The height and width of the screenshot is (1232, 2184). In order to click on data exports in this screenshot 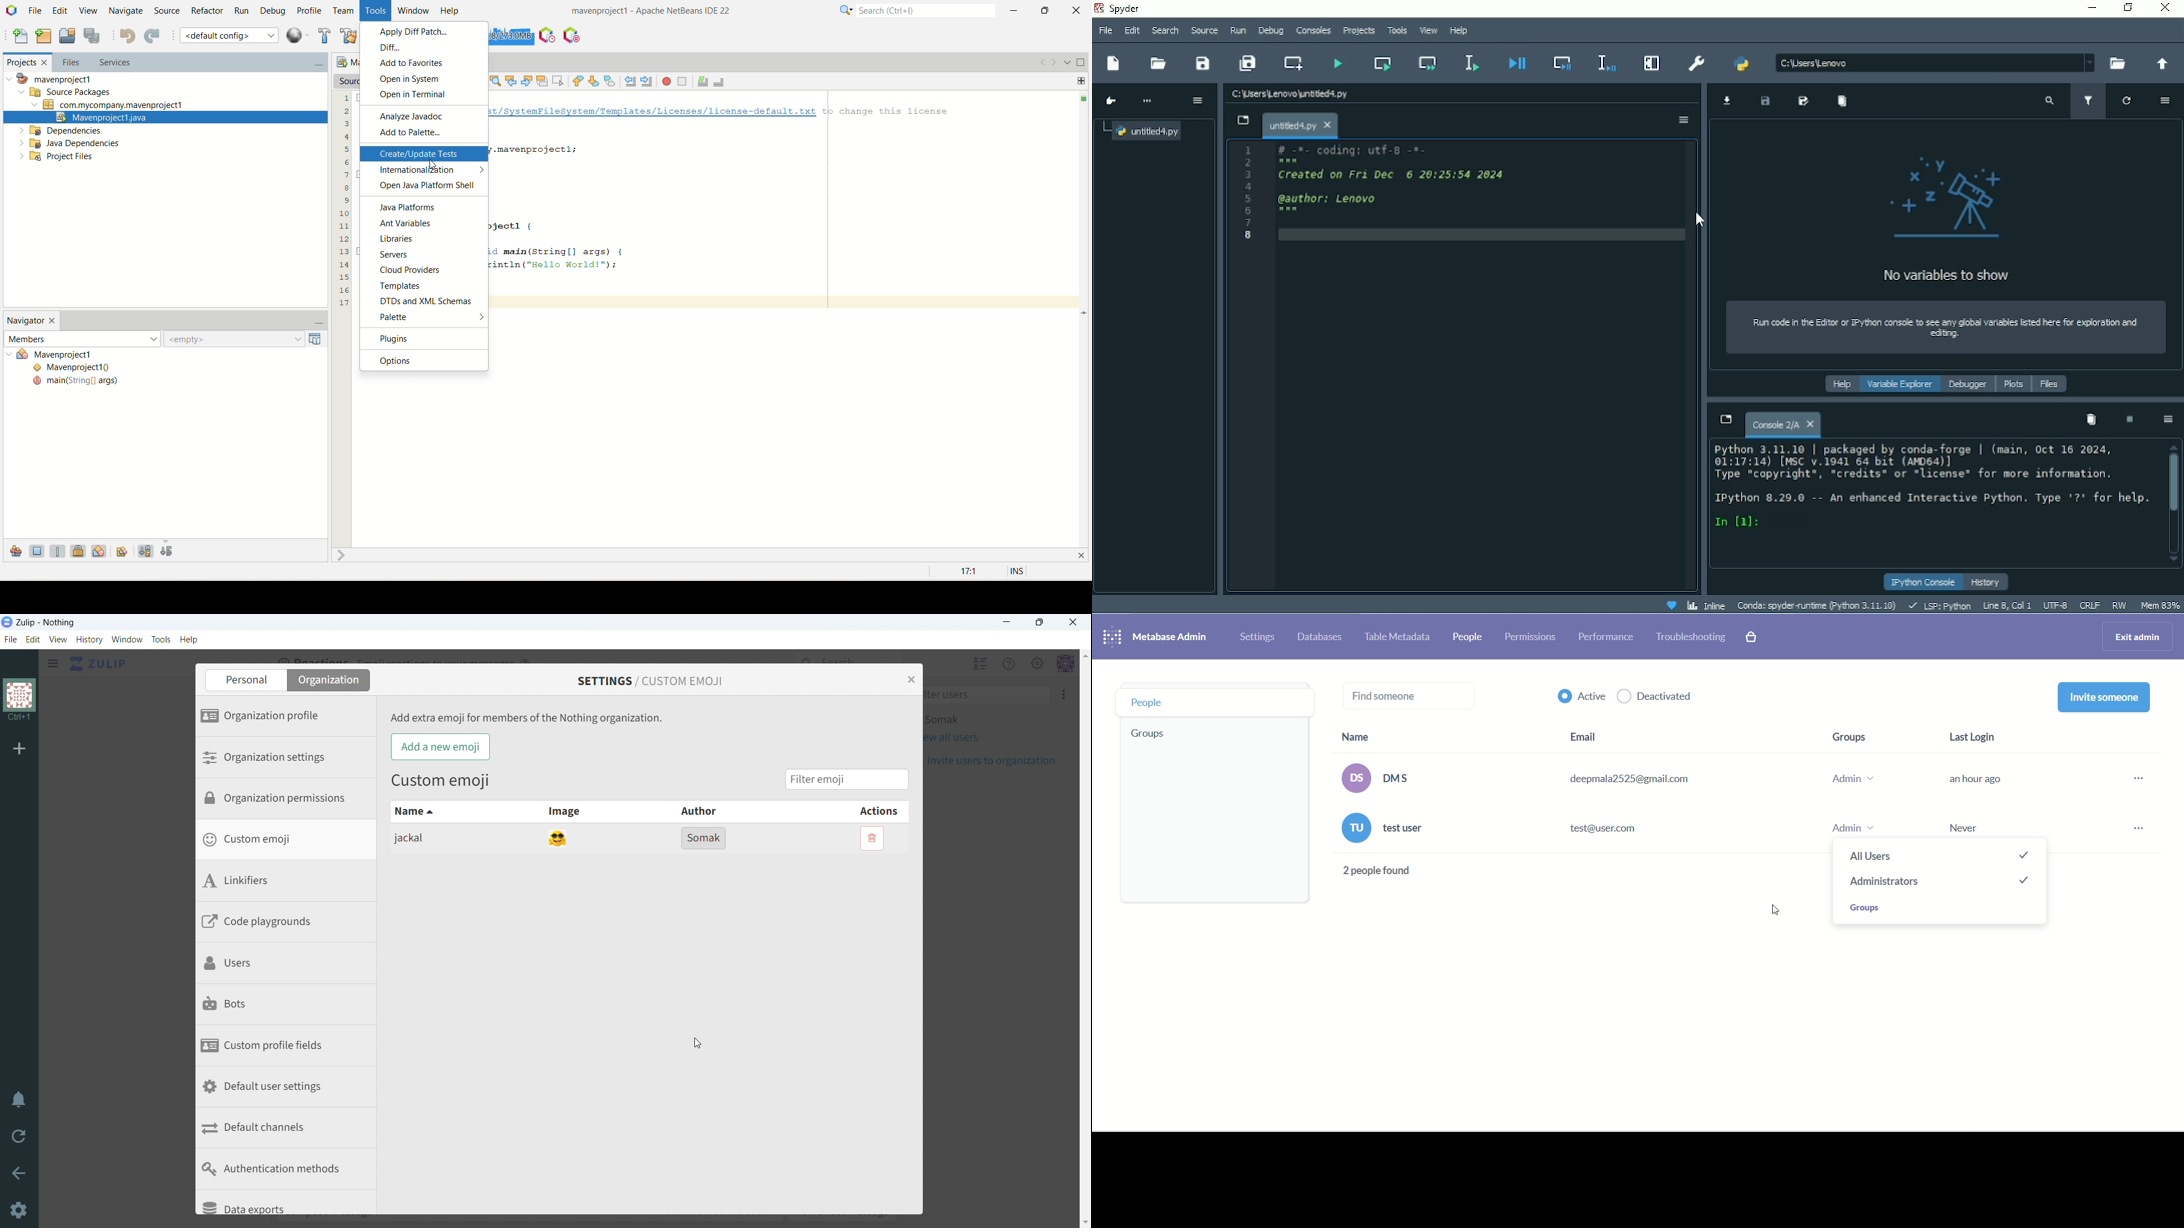, I will do `click(291, 1202)`.